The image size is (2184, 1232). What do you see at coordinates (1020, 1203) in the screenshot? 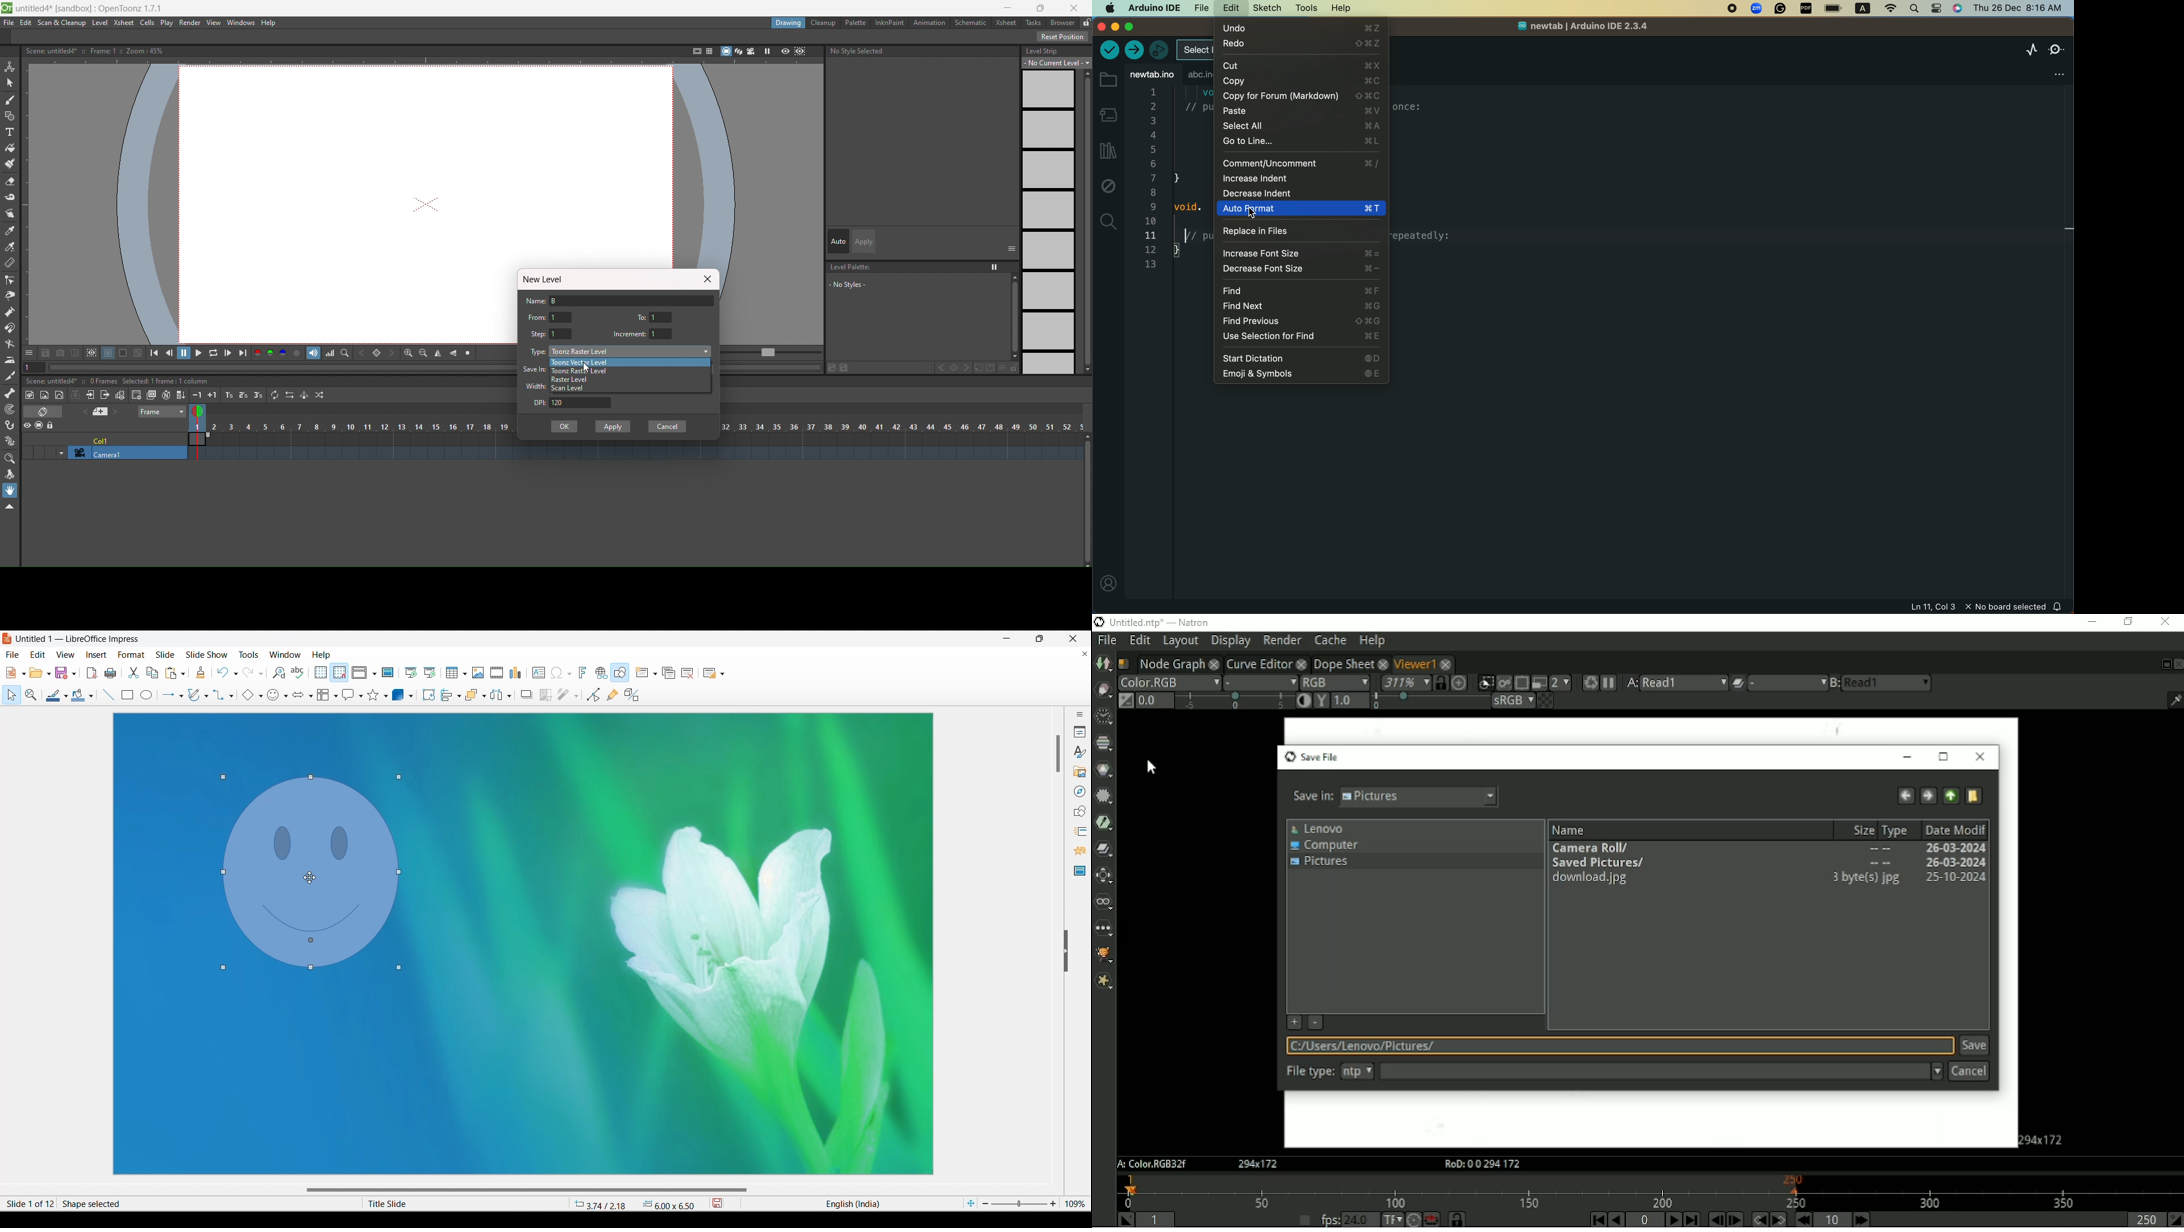
I see `Slider to zoom in/out` at bounding box center [1020, 1203].